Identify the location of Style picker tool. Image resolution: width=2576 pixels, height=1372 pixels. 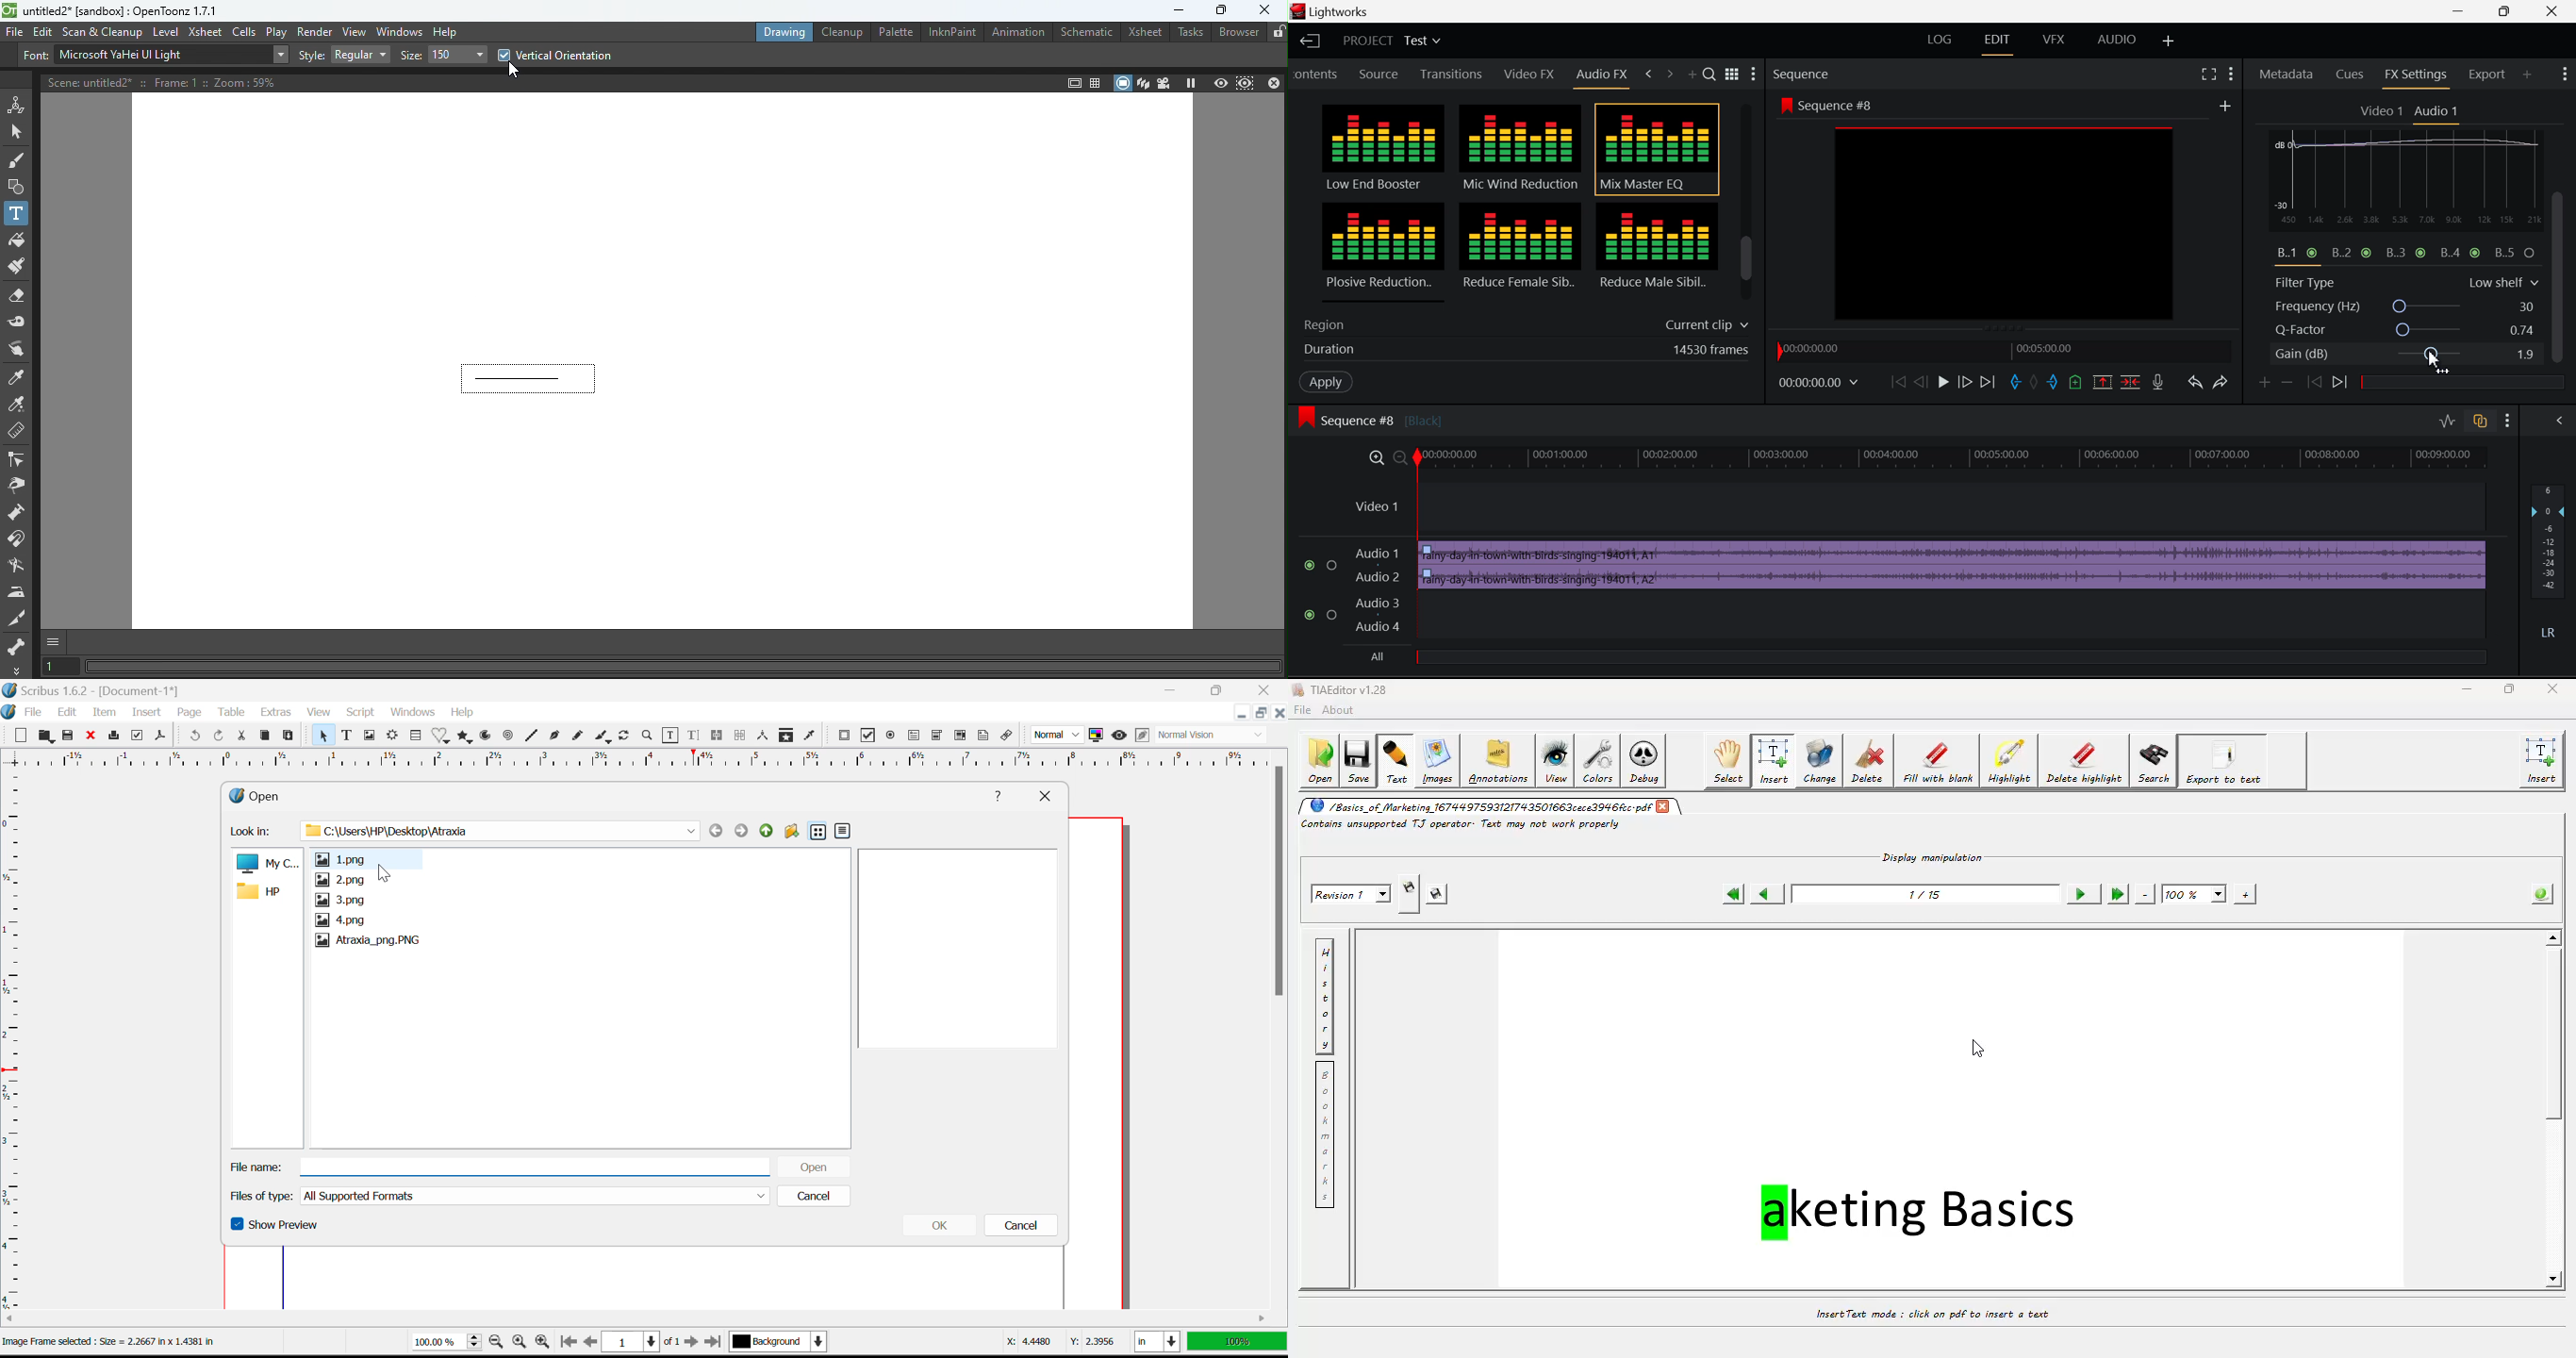
(19, 373).